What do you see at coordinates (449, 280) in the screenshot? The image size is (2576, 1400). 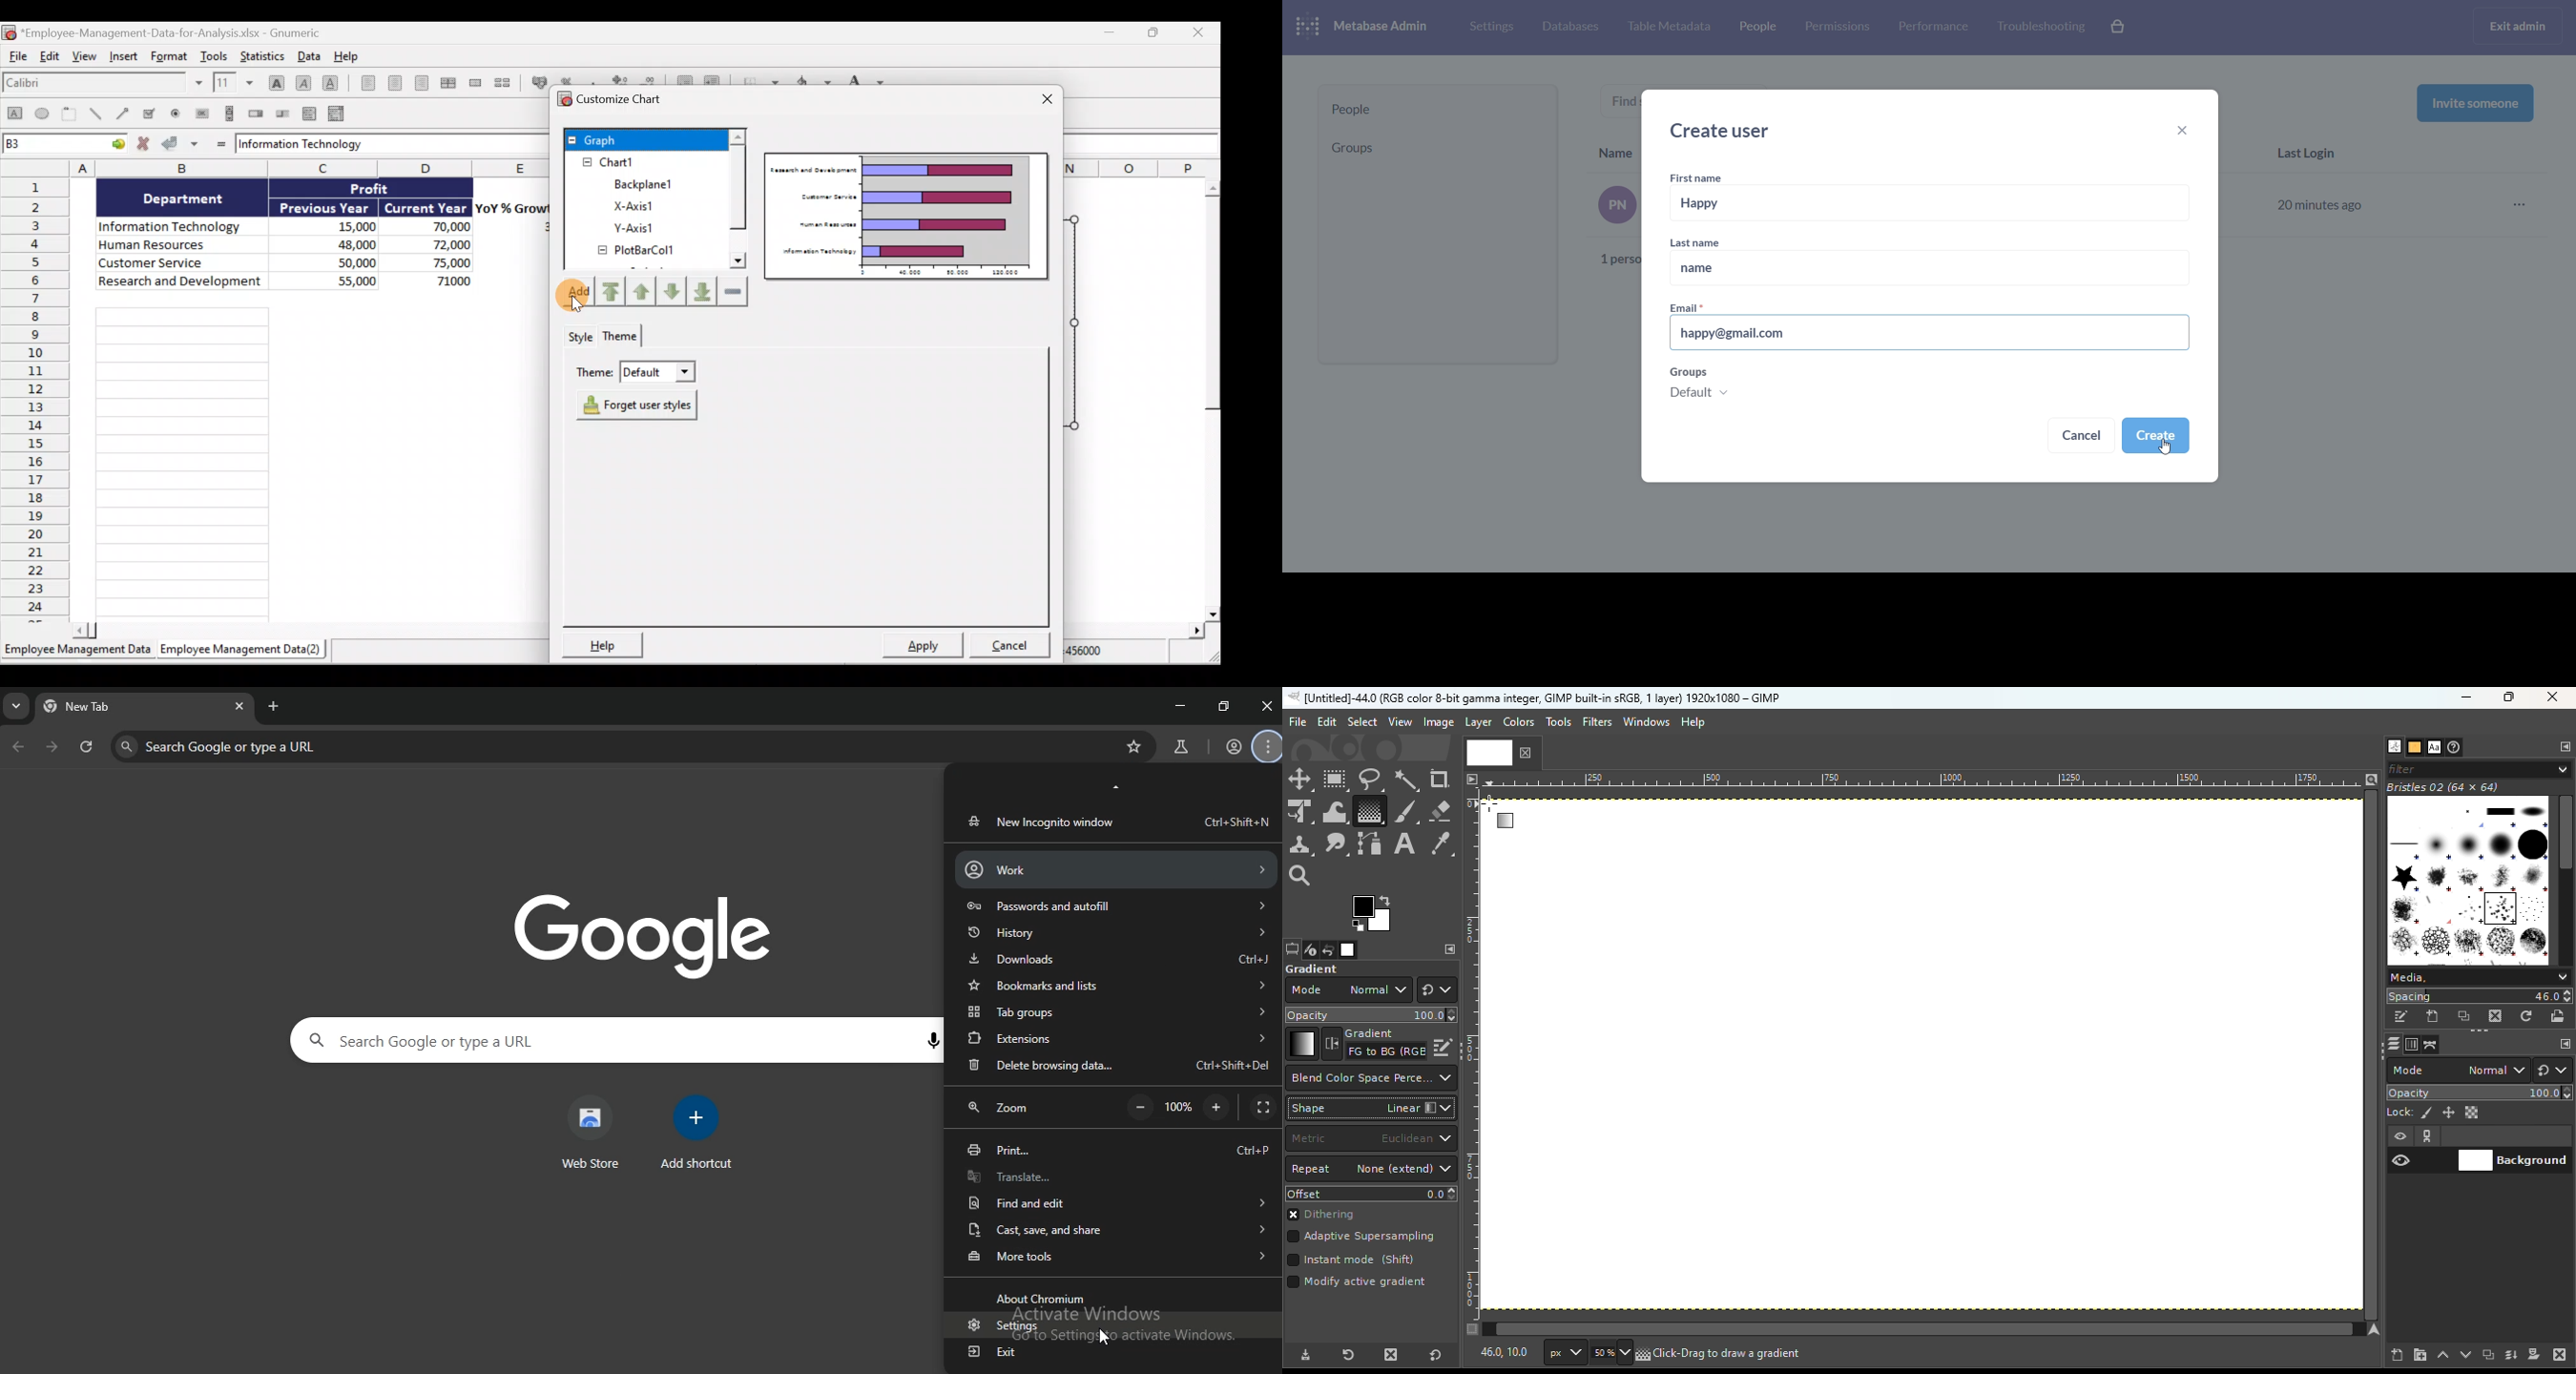 I see `71000` at bounding box center [449, 280].